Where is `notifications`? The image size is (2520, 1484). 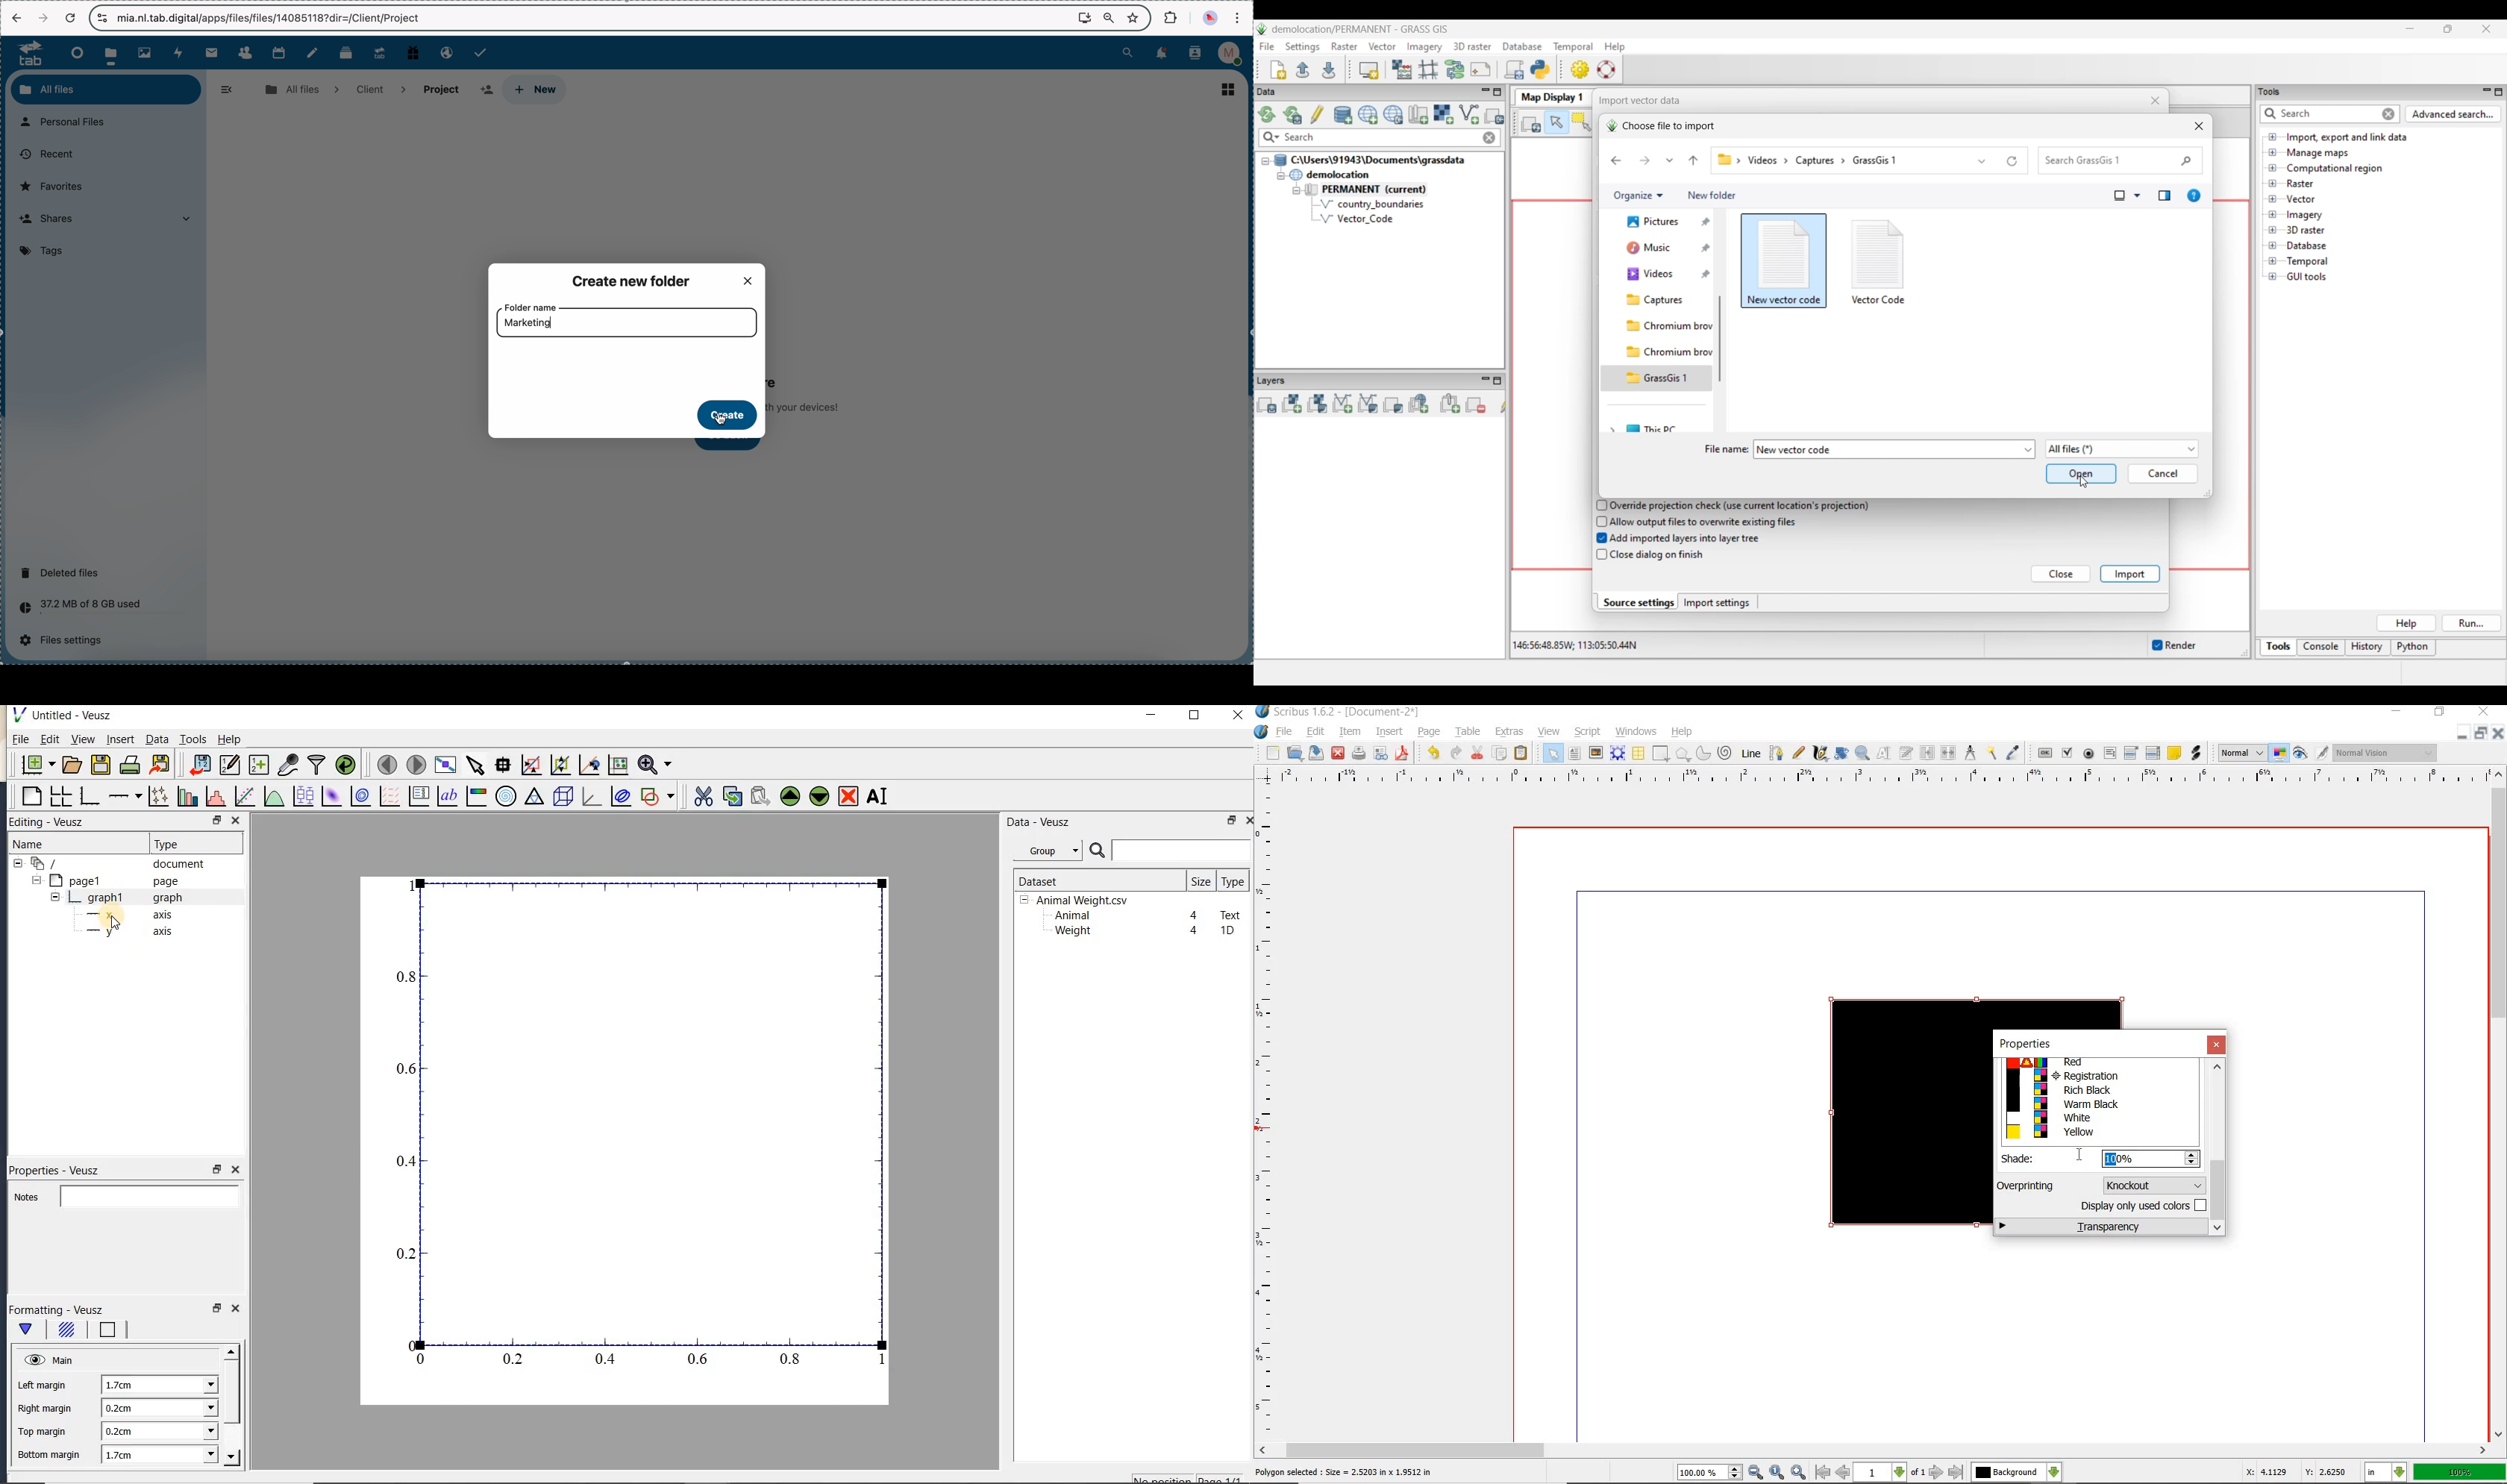
notifications is located at coordinates (1159, 54).